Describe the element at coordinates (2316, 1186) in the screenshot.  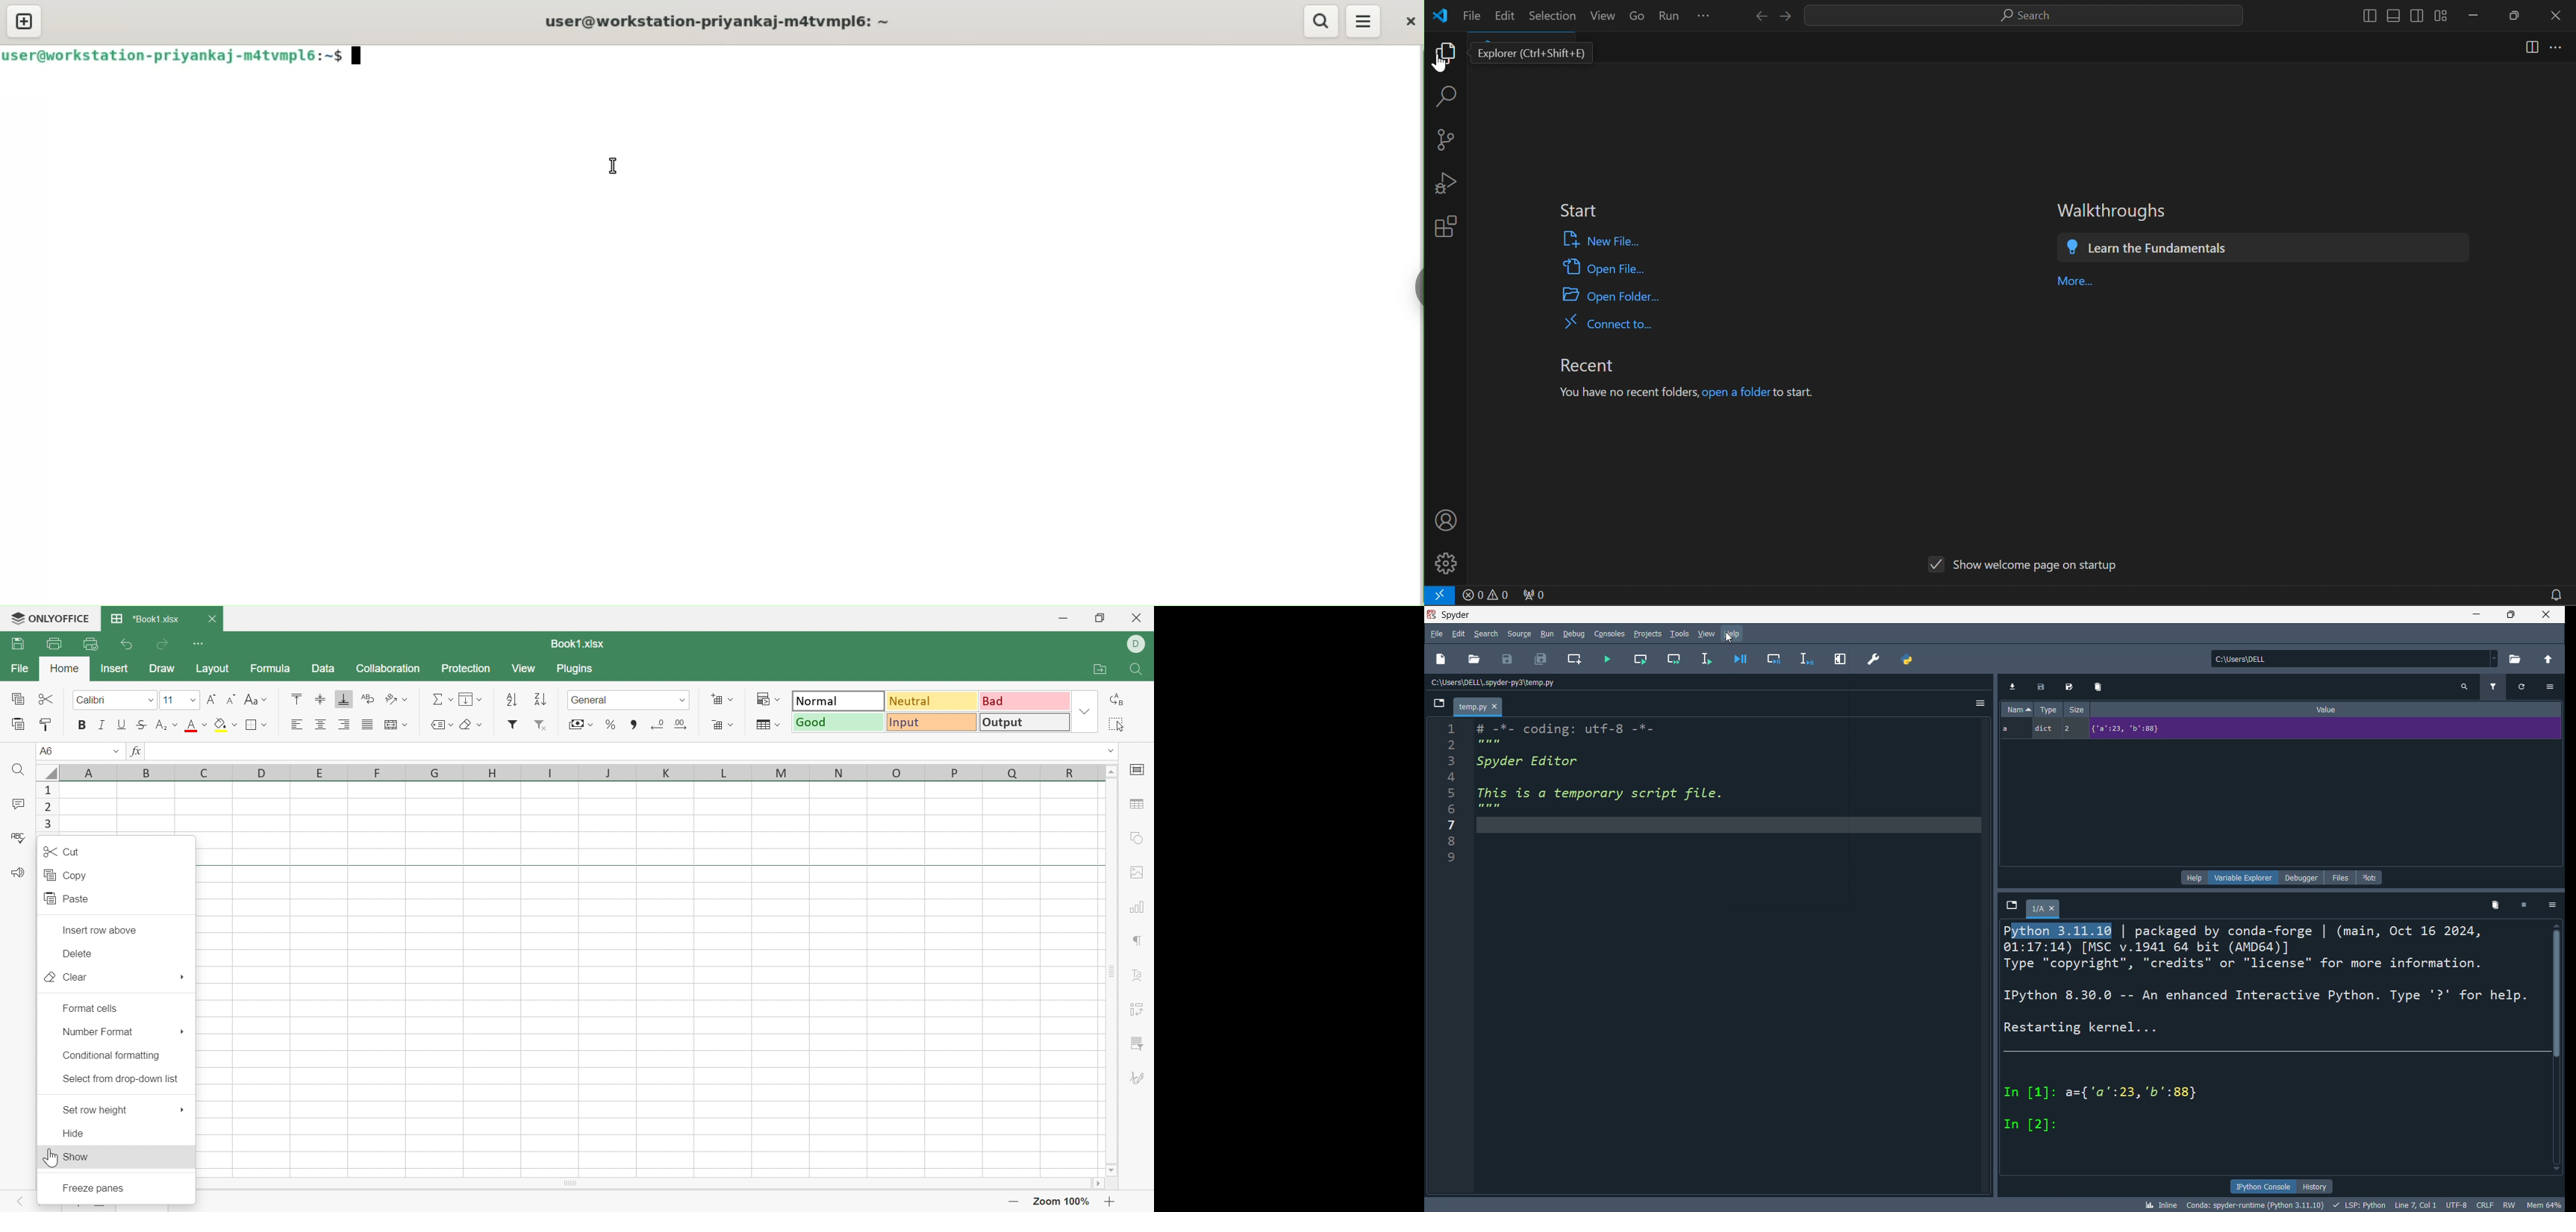
I see `history` at that location.